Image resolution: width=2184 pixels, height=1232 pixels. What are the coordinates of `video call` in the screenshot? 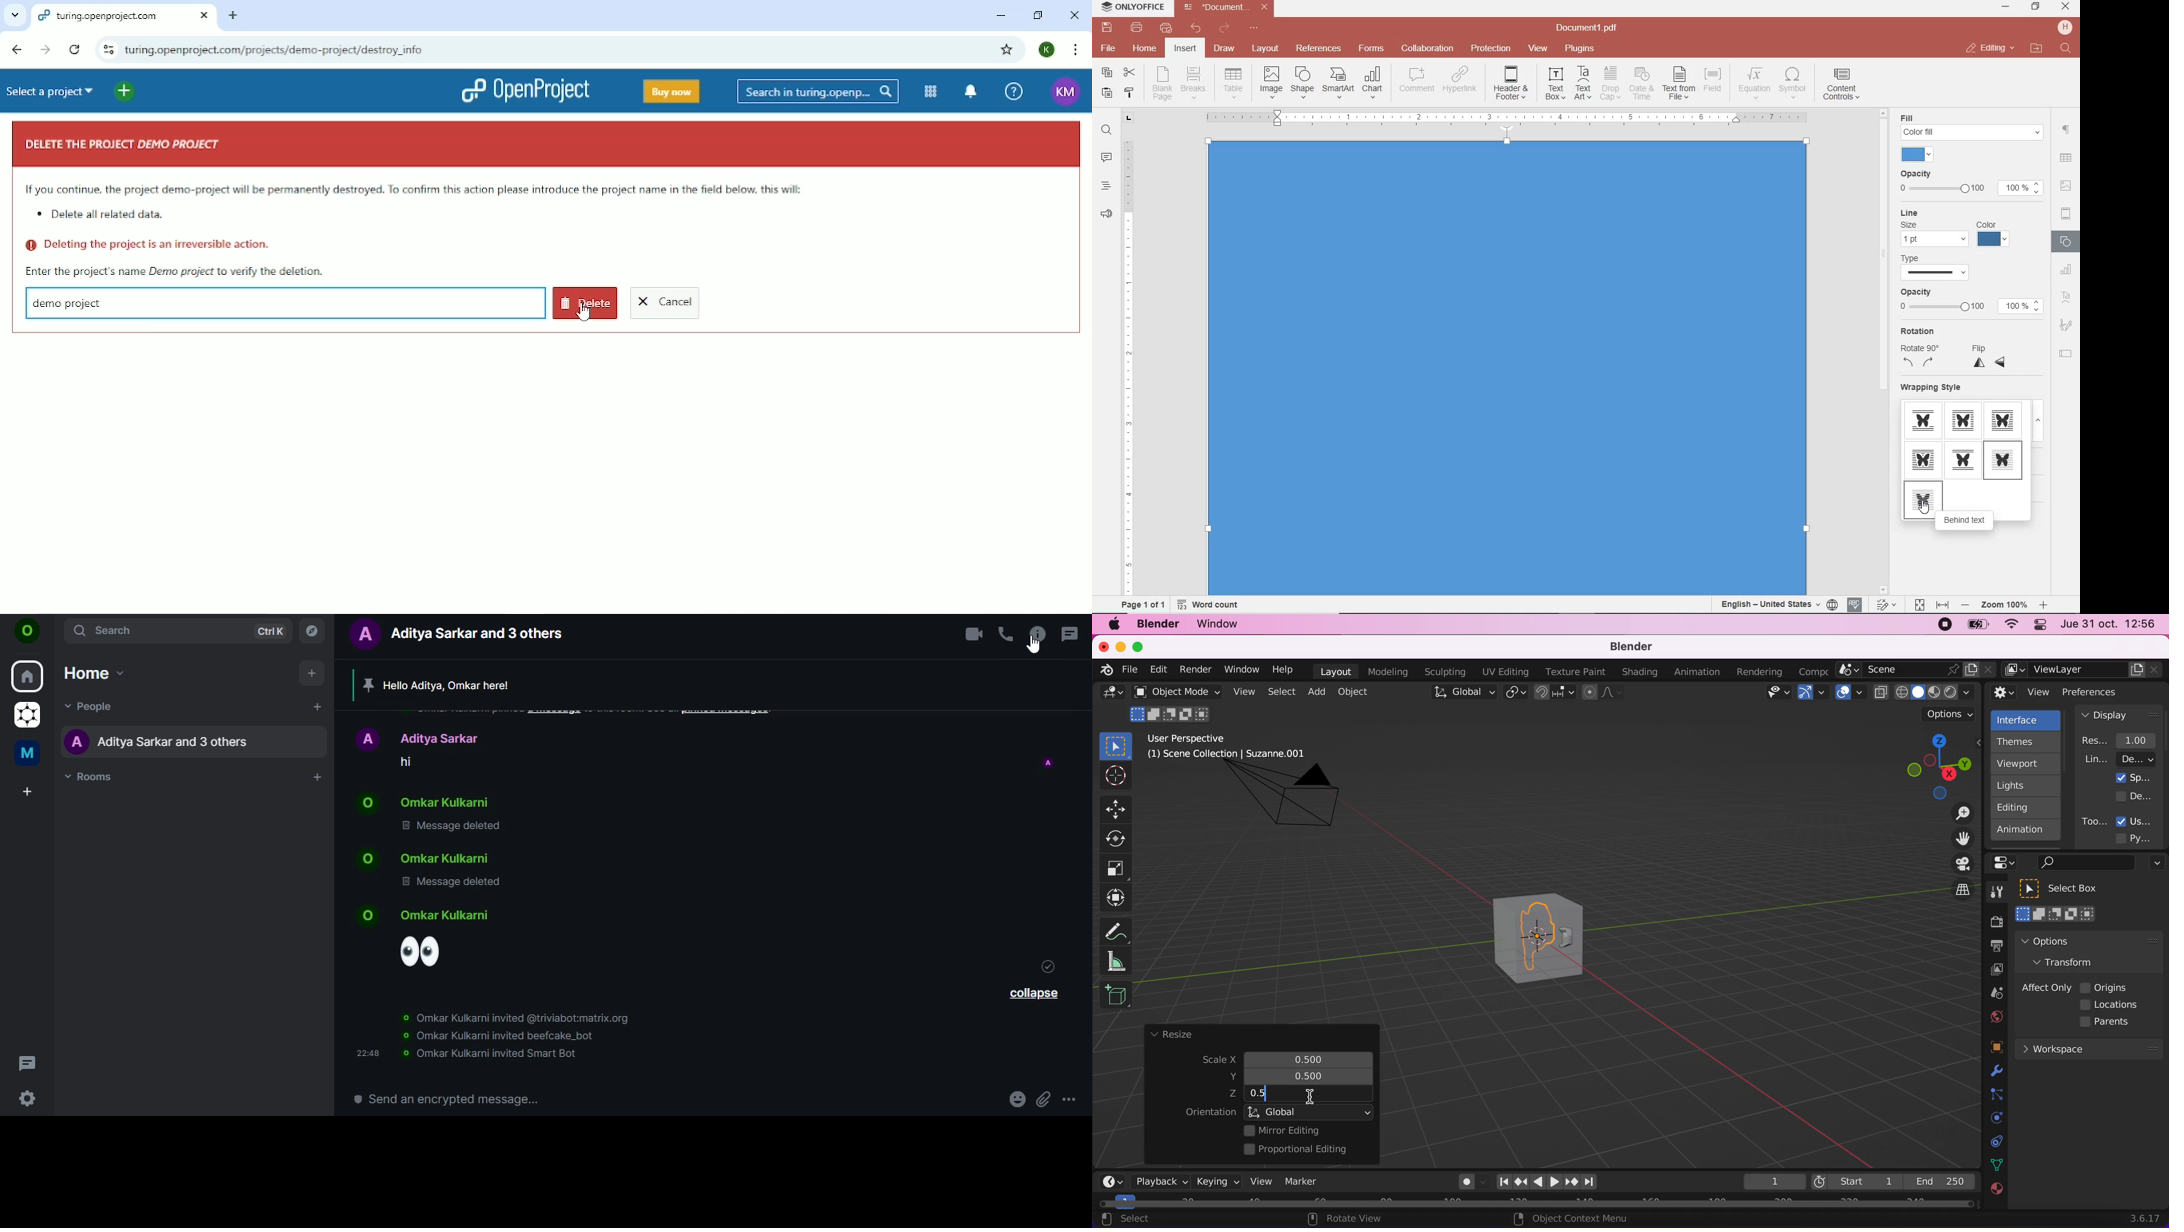 It's located at (971, 633).